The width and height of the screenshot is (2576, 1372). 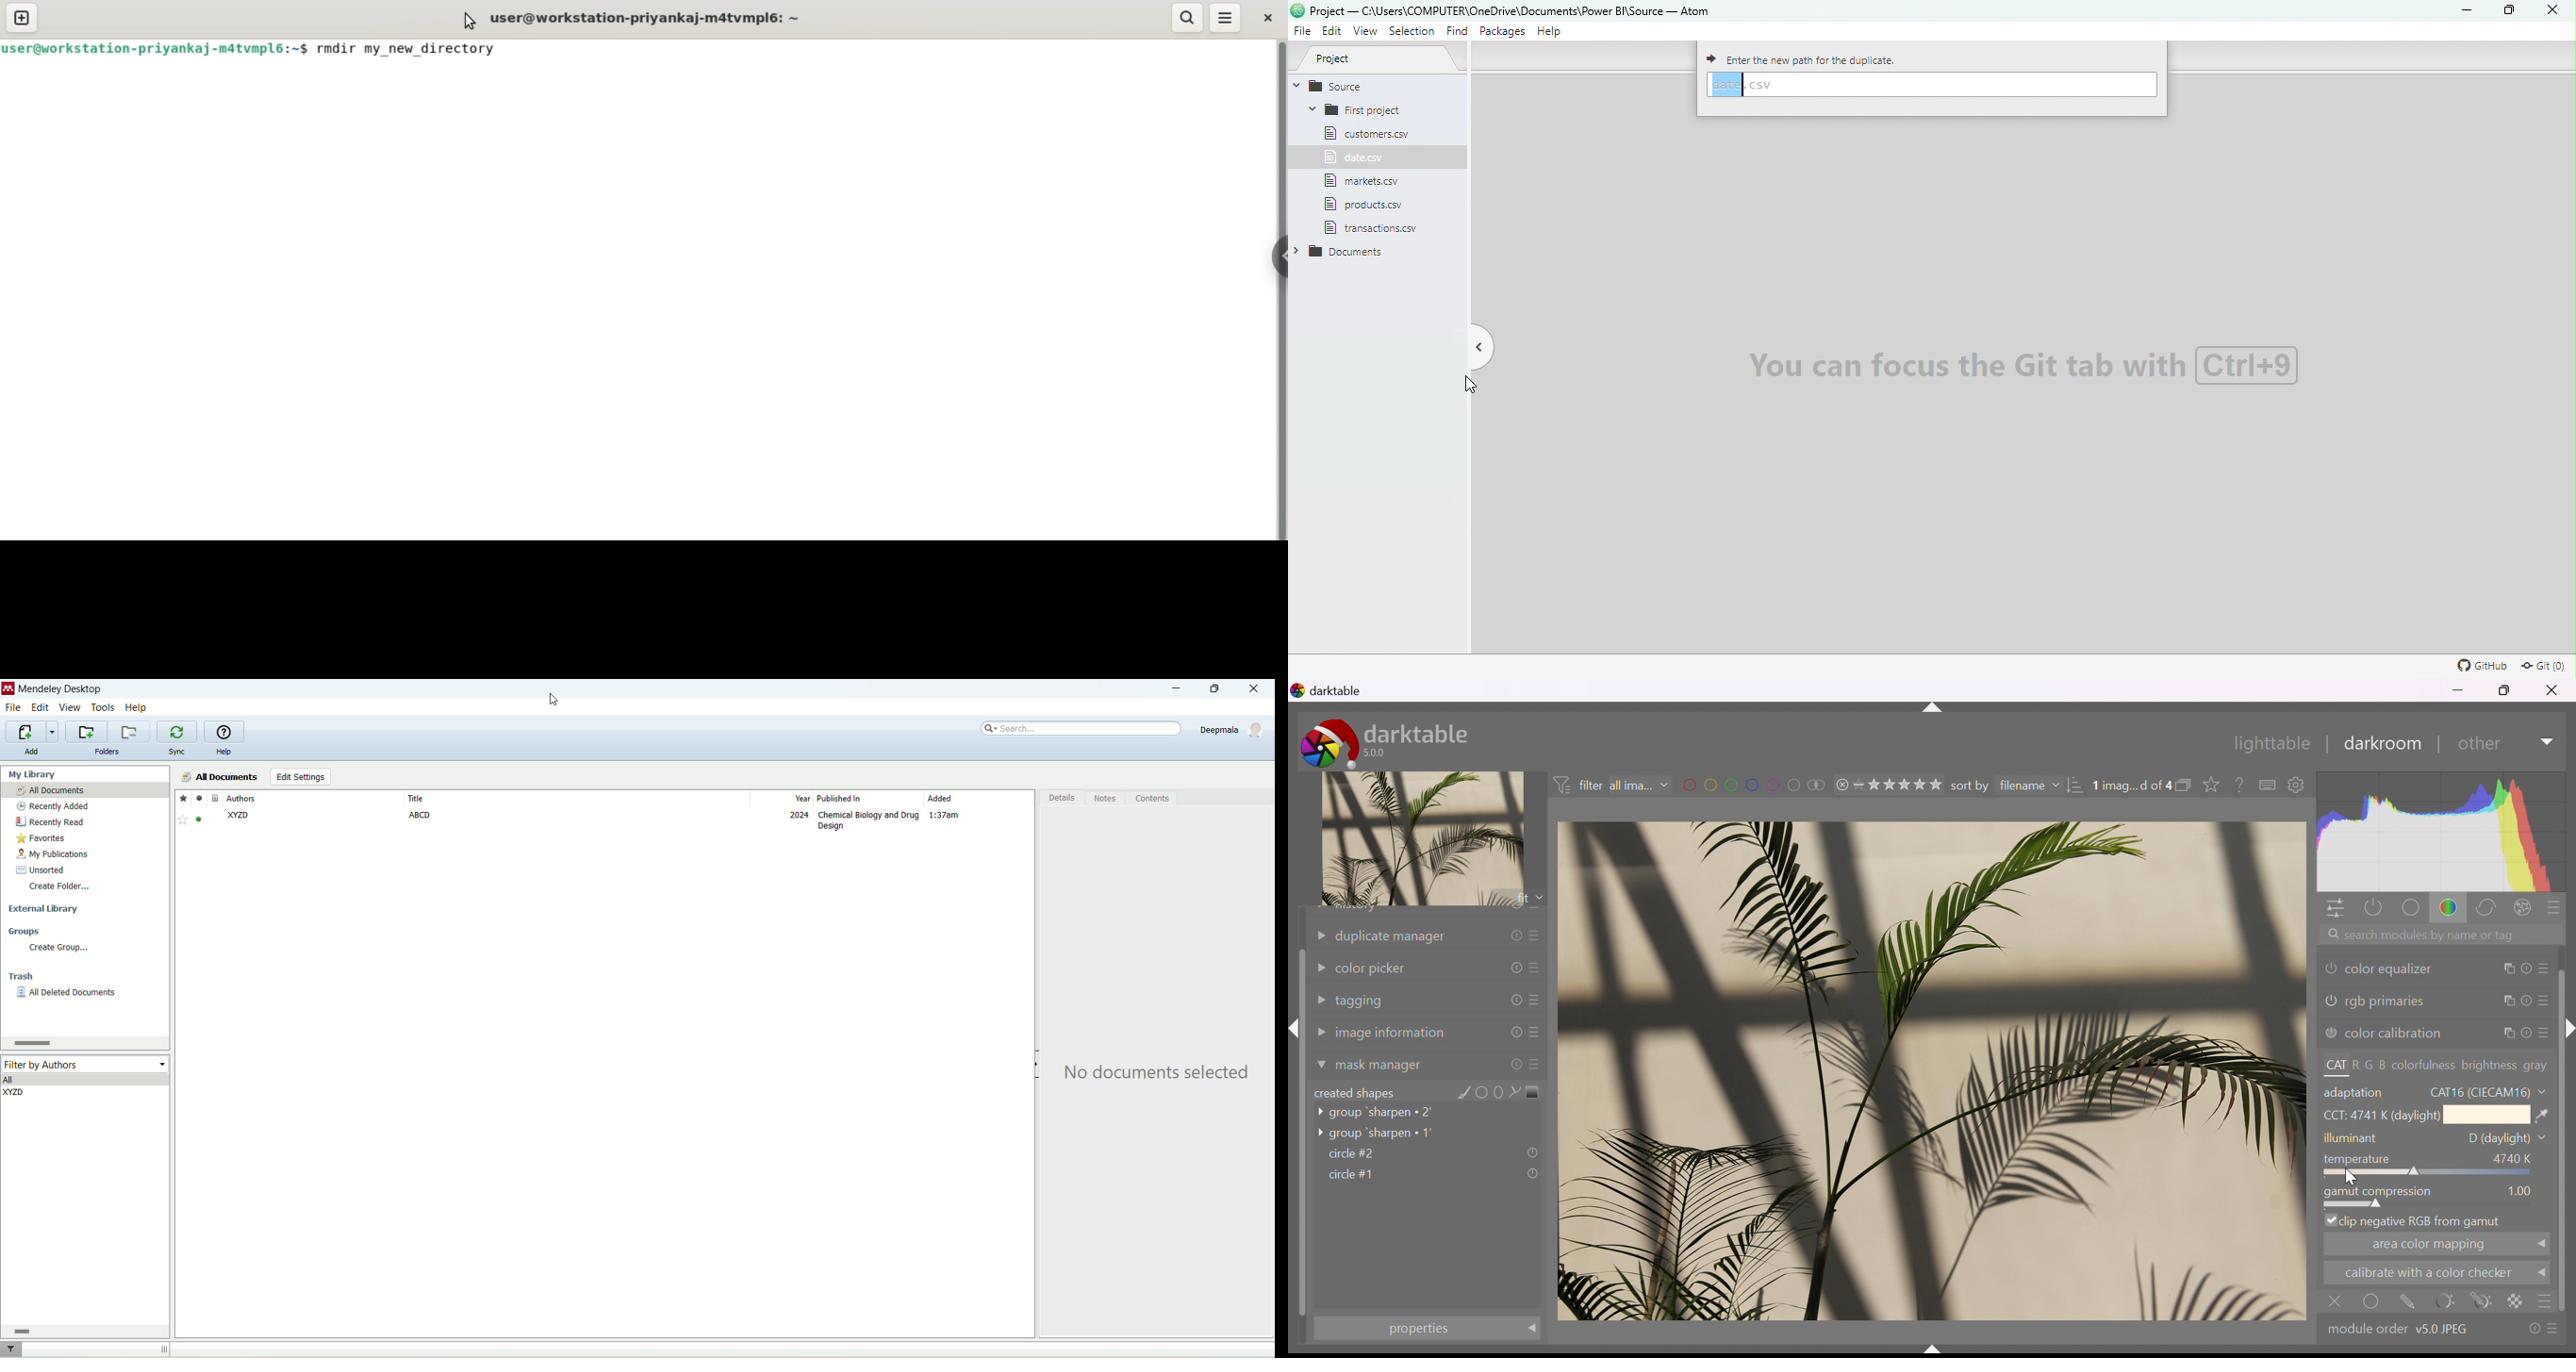 I want to click on search, so click(x=1083, y=729).